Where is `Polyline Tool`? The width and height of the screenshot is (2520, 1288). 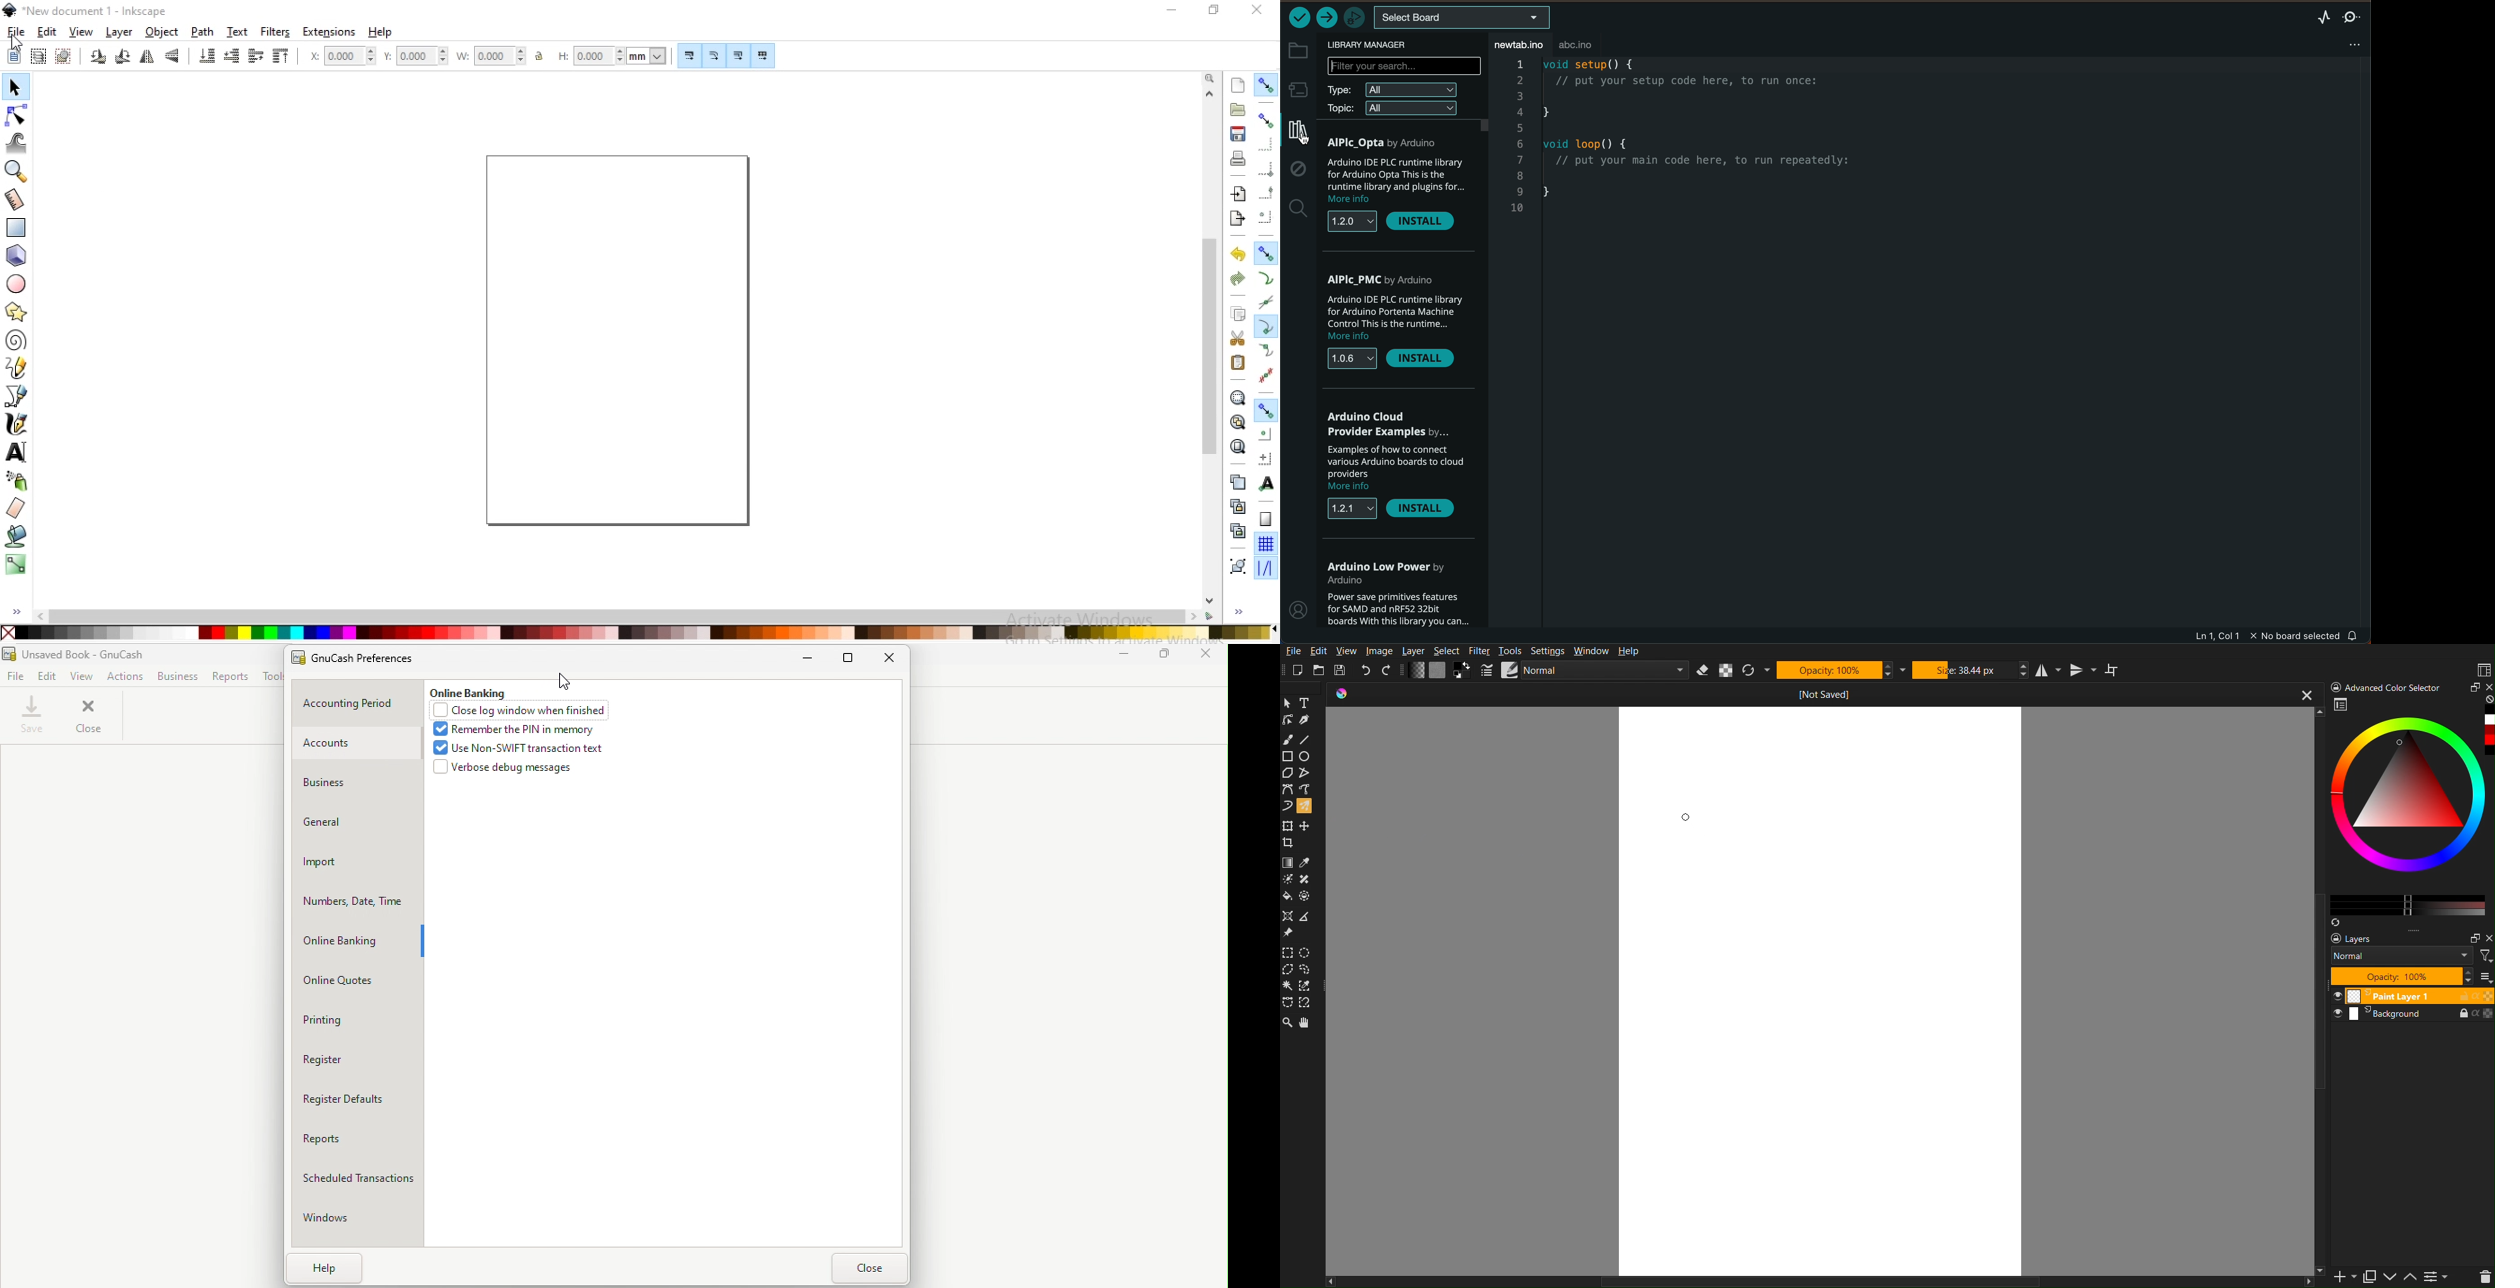
Polyline Tool is located at coordinates (1307, 773).